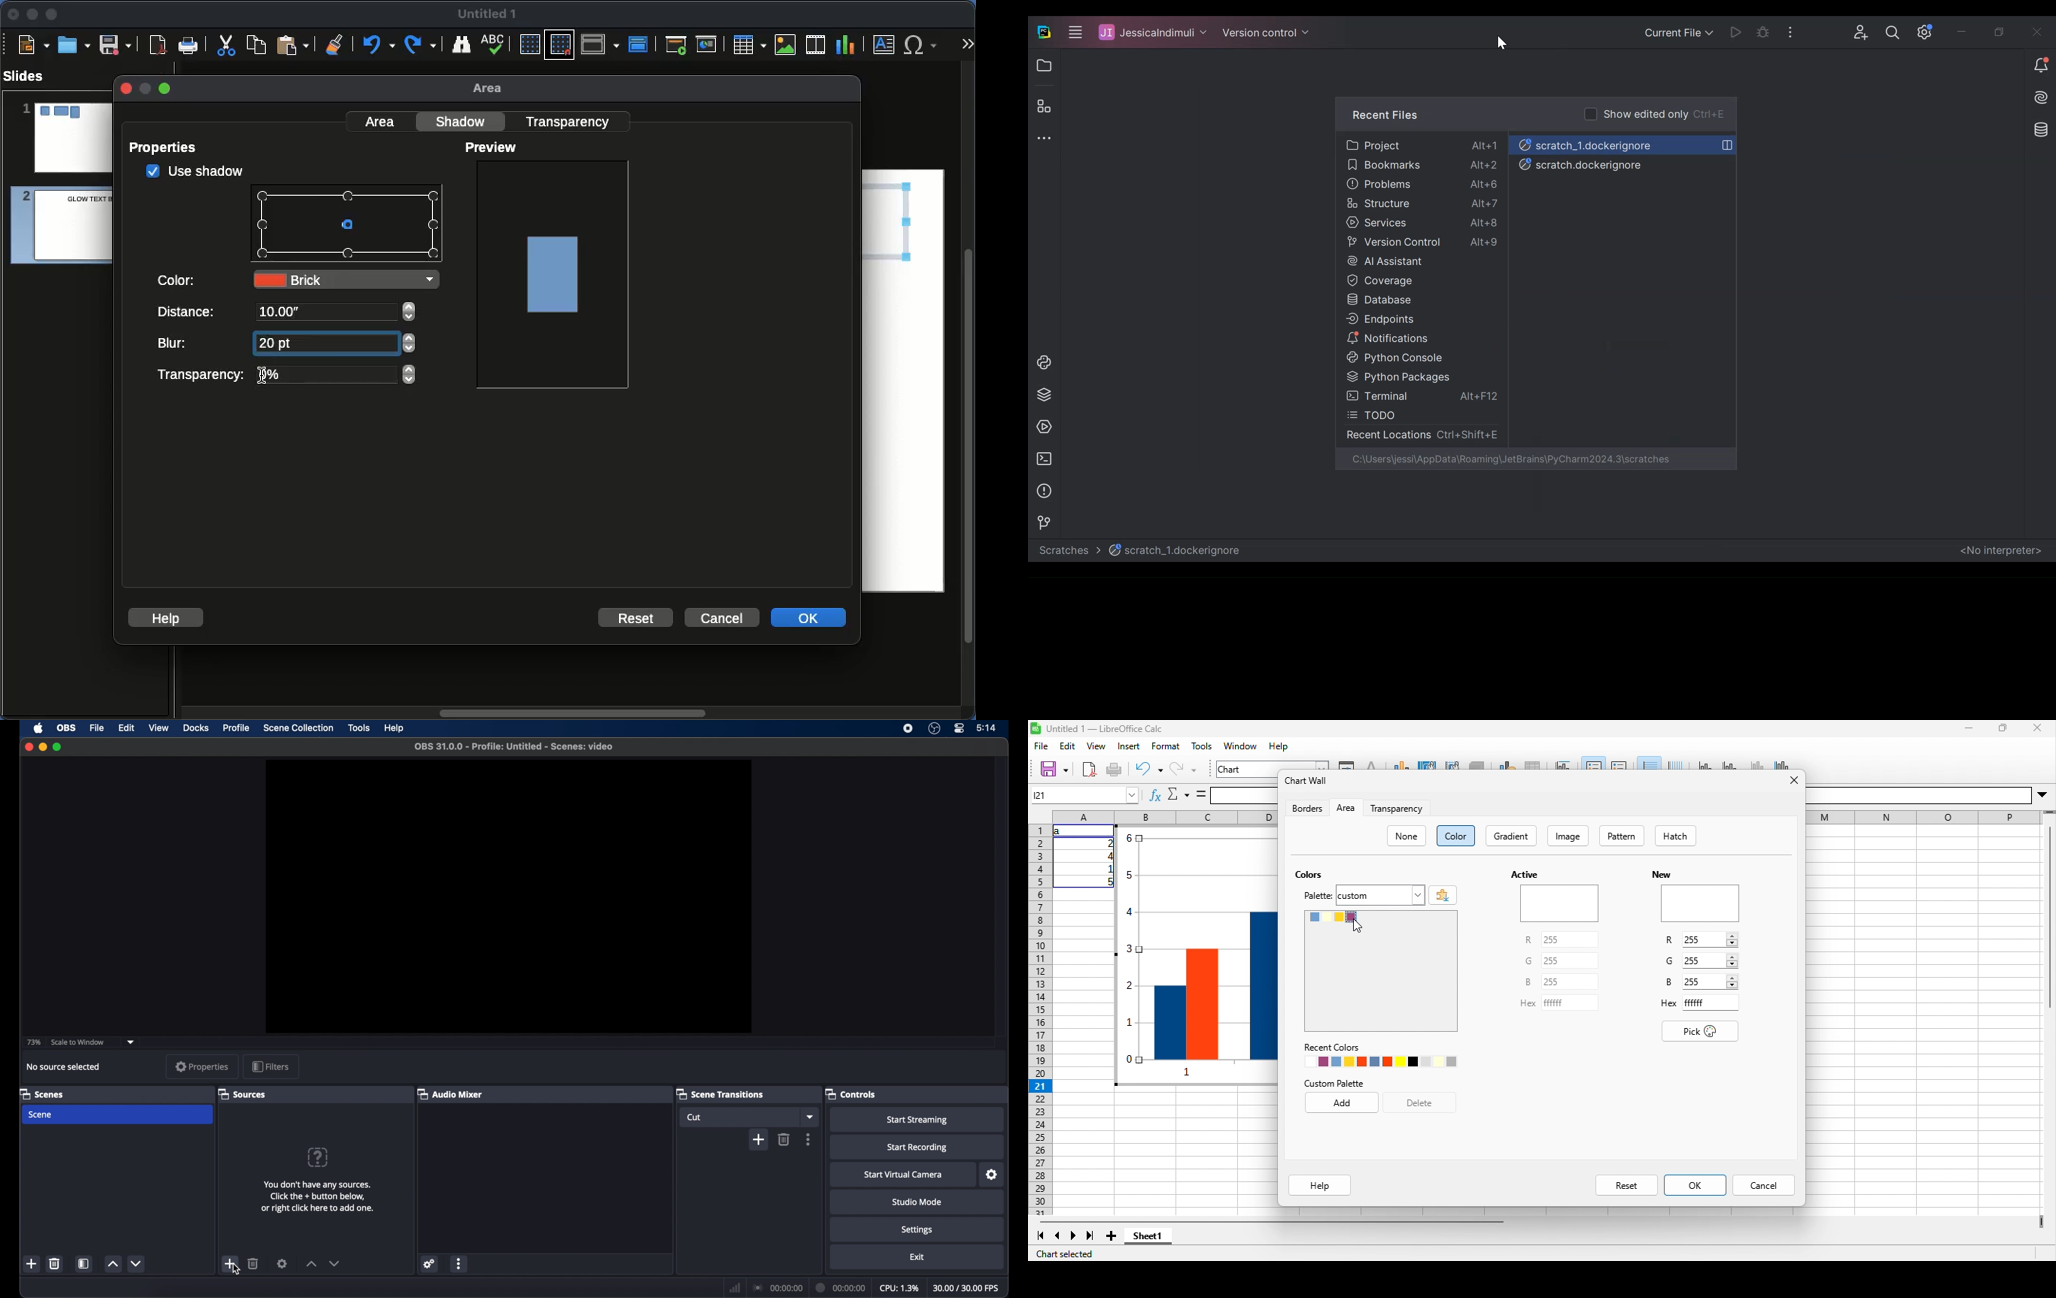 This screenshot has height=1316, width=2072. Describe the element at coordinates (710, 45) in the screenshot. I see `Current slide` at that location.